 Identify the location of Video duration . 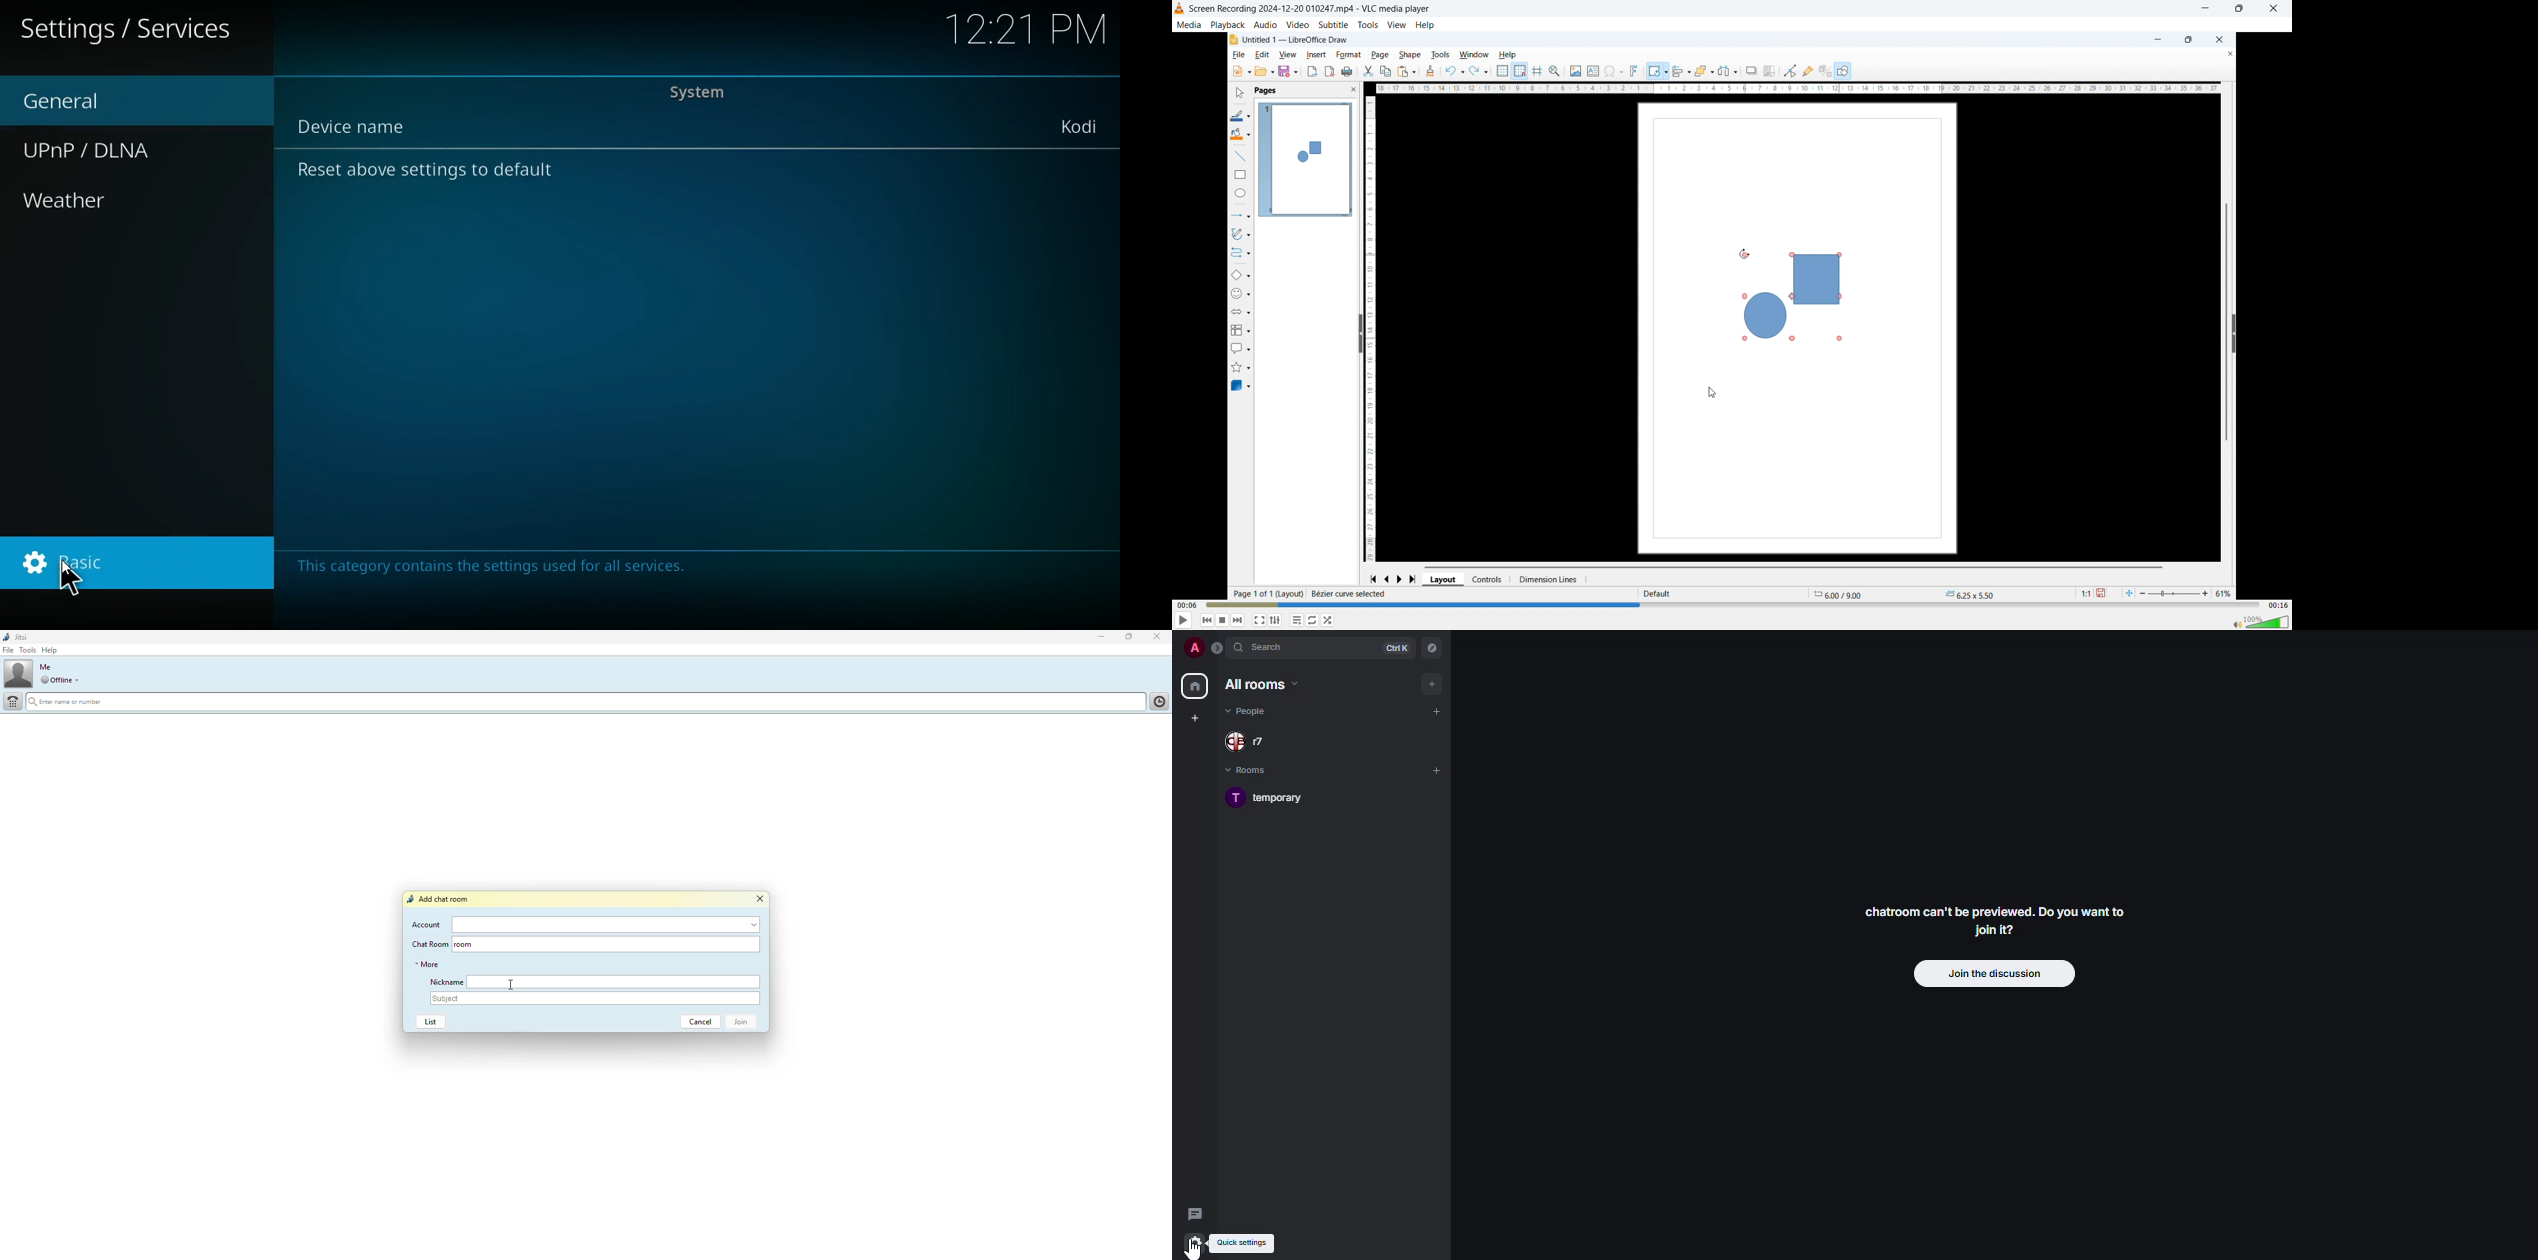
(2278, 606).